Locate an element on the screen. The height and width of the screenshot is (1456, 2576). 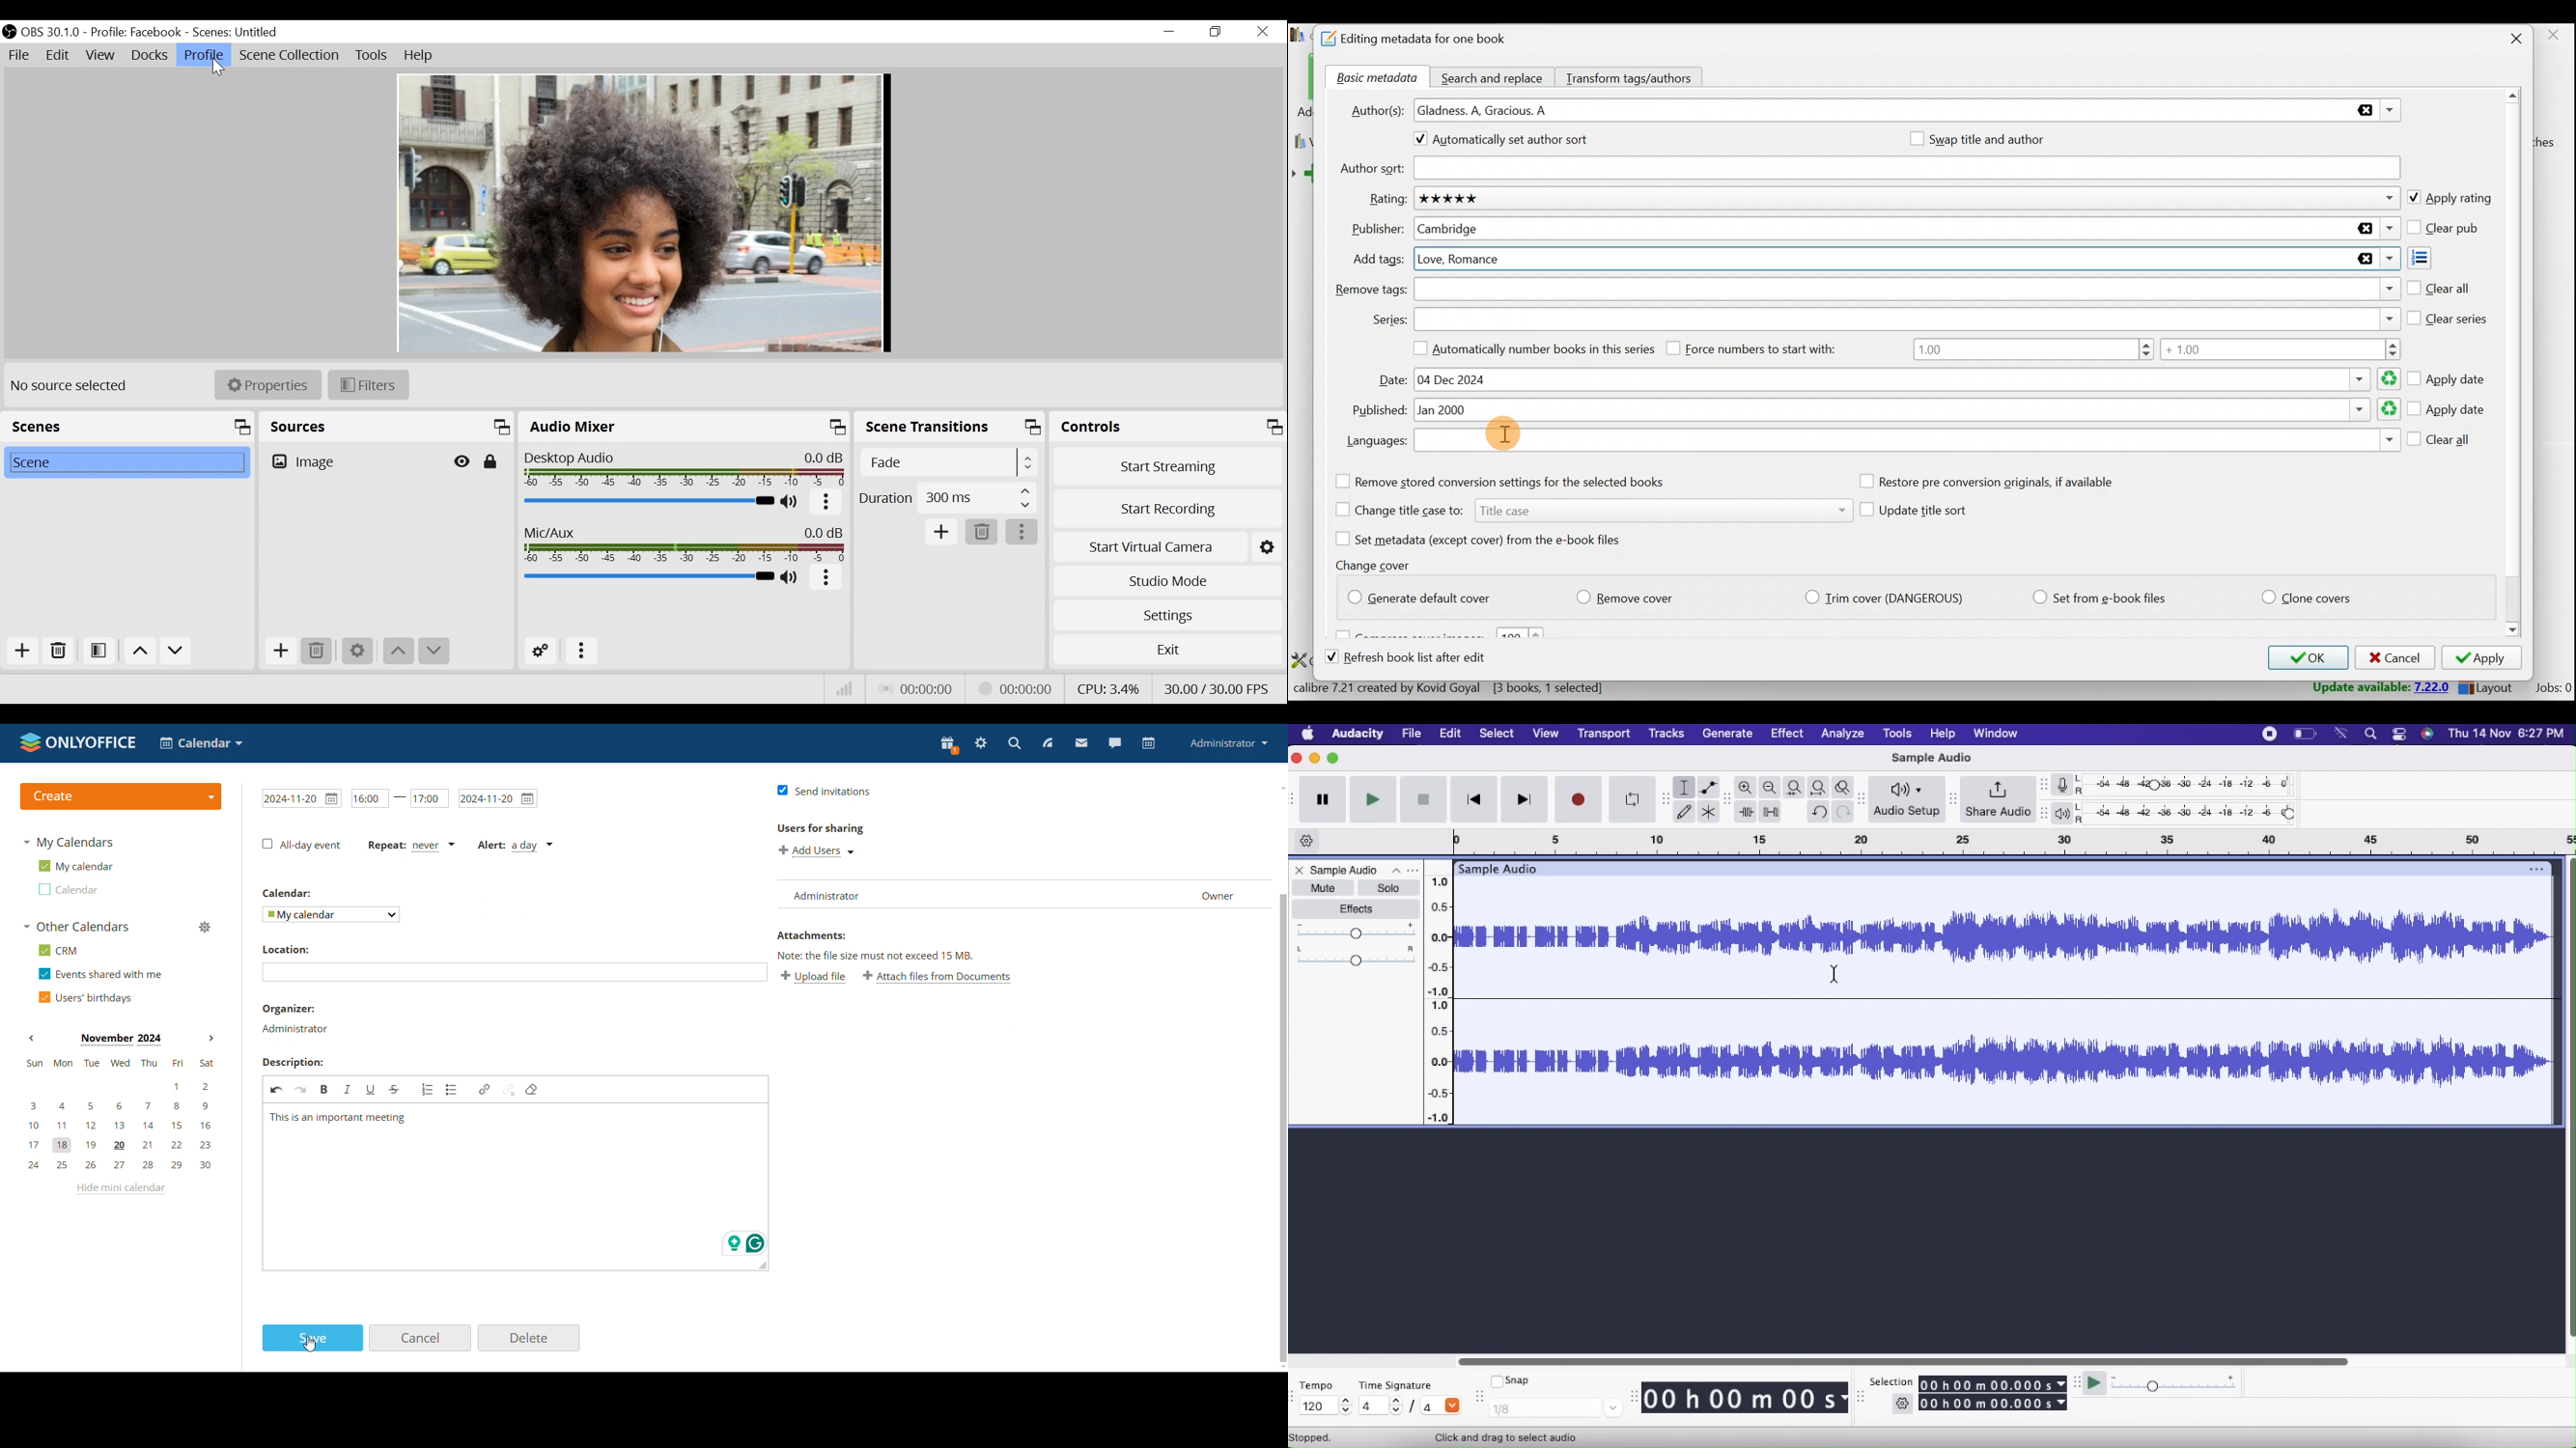
calendar is located at coordinates (68, 890).